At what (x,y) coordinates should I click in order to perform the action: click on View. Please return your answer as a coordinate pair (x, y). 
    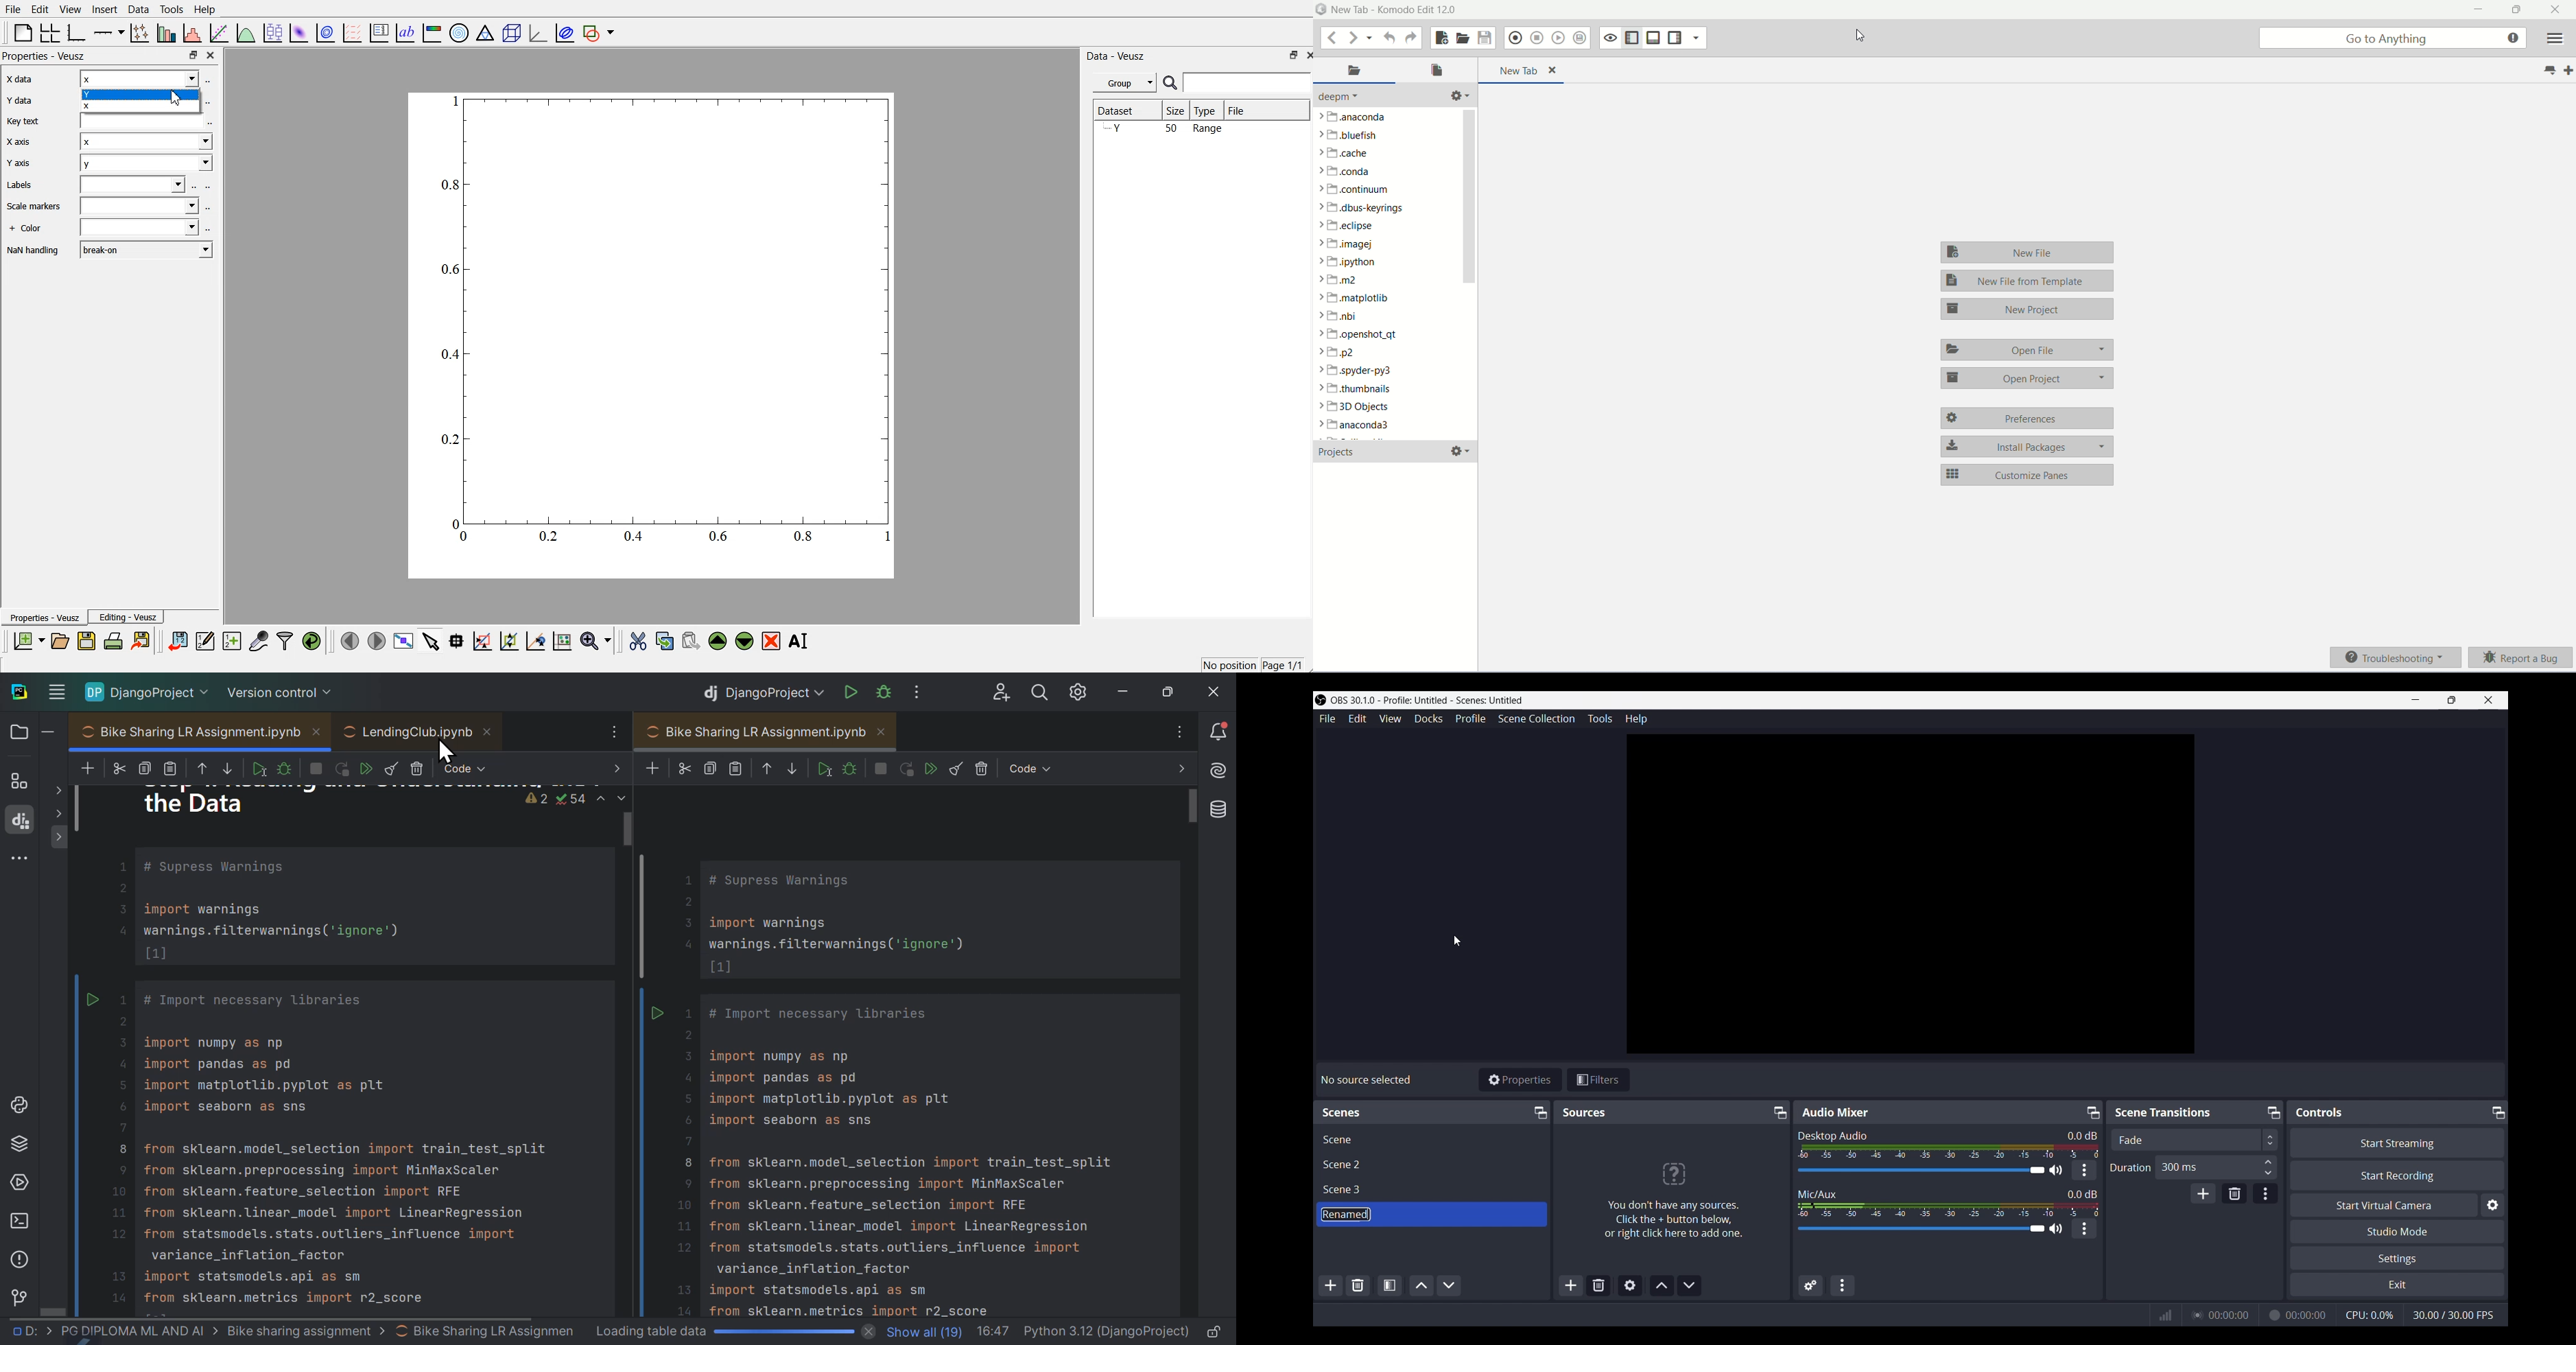
    Looking at the image, I should click on (71, 9).